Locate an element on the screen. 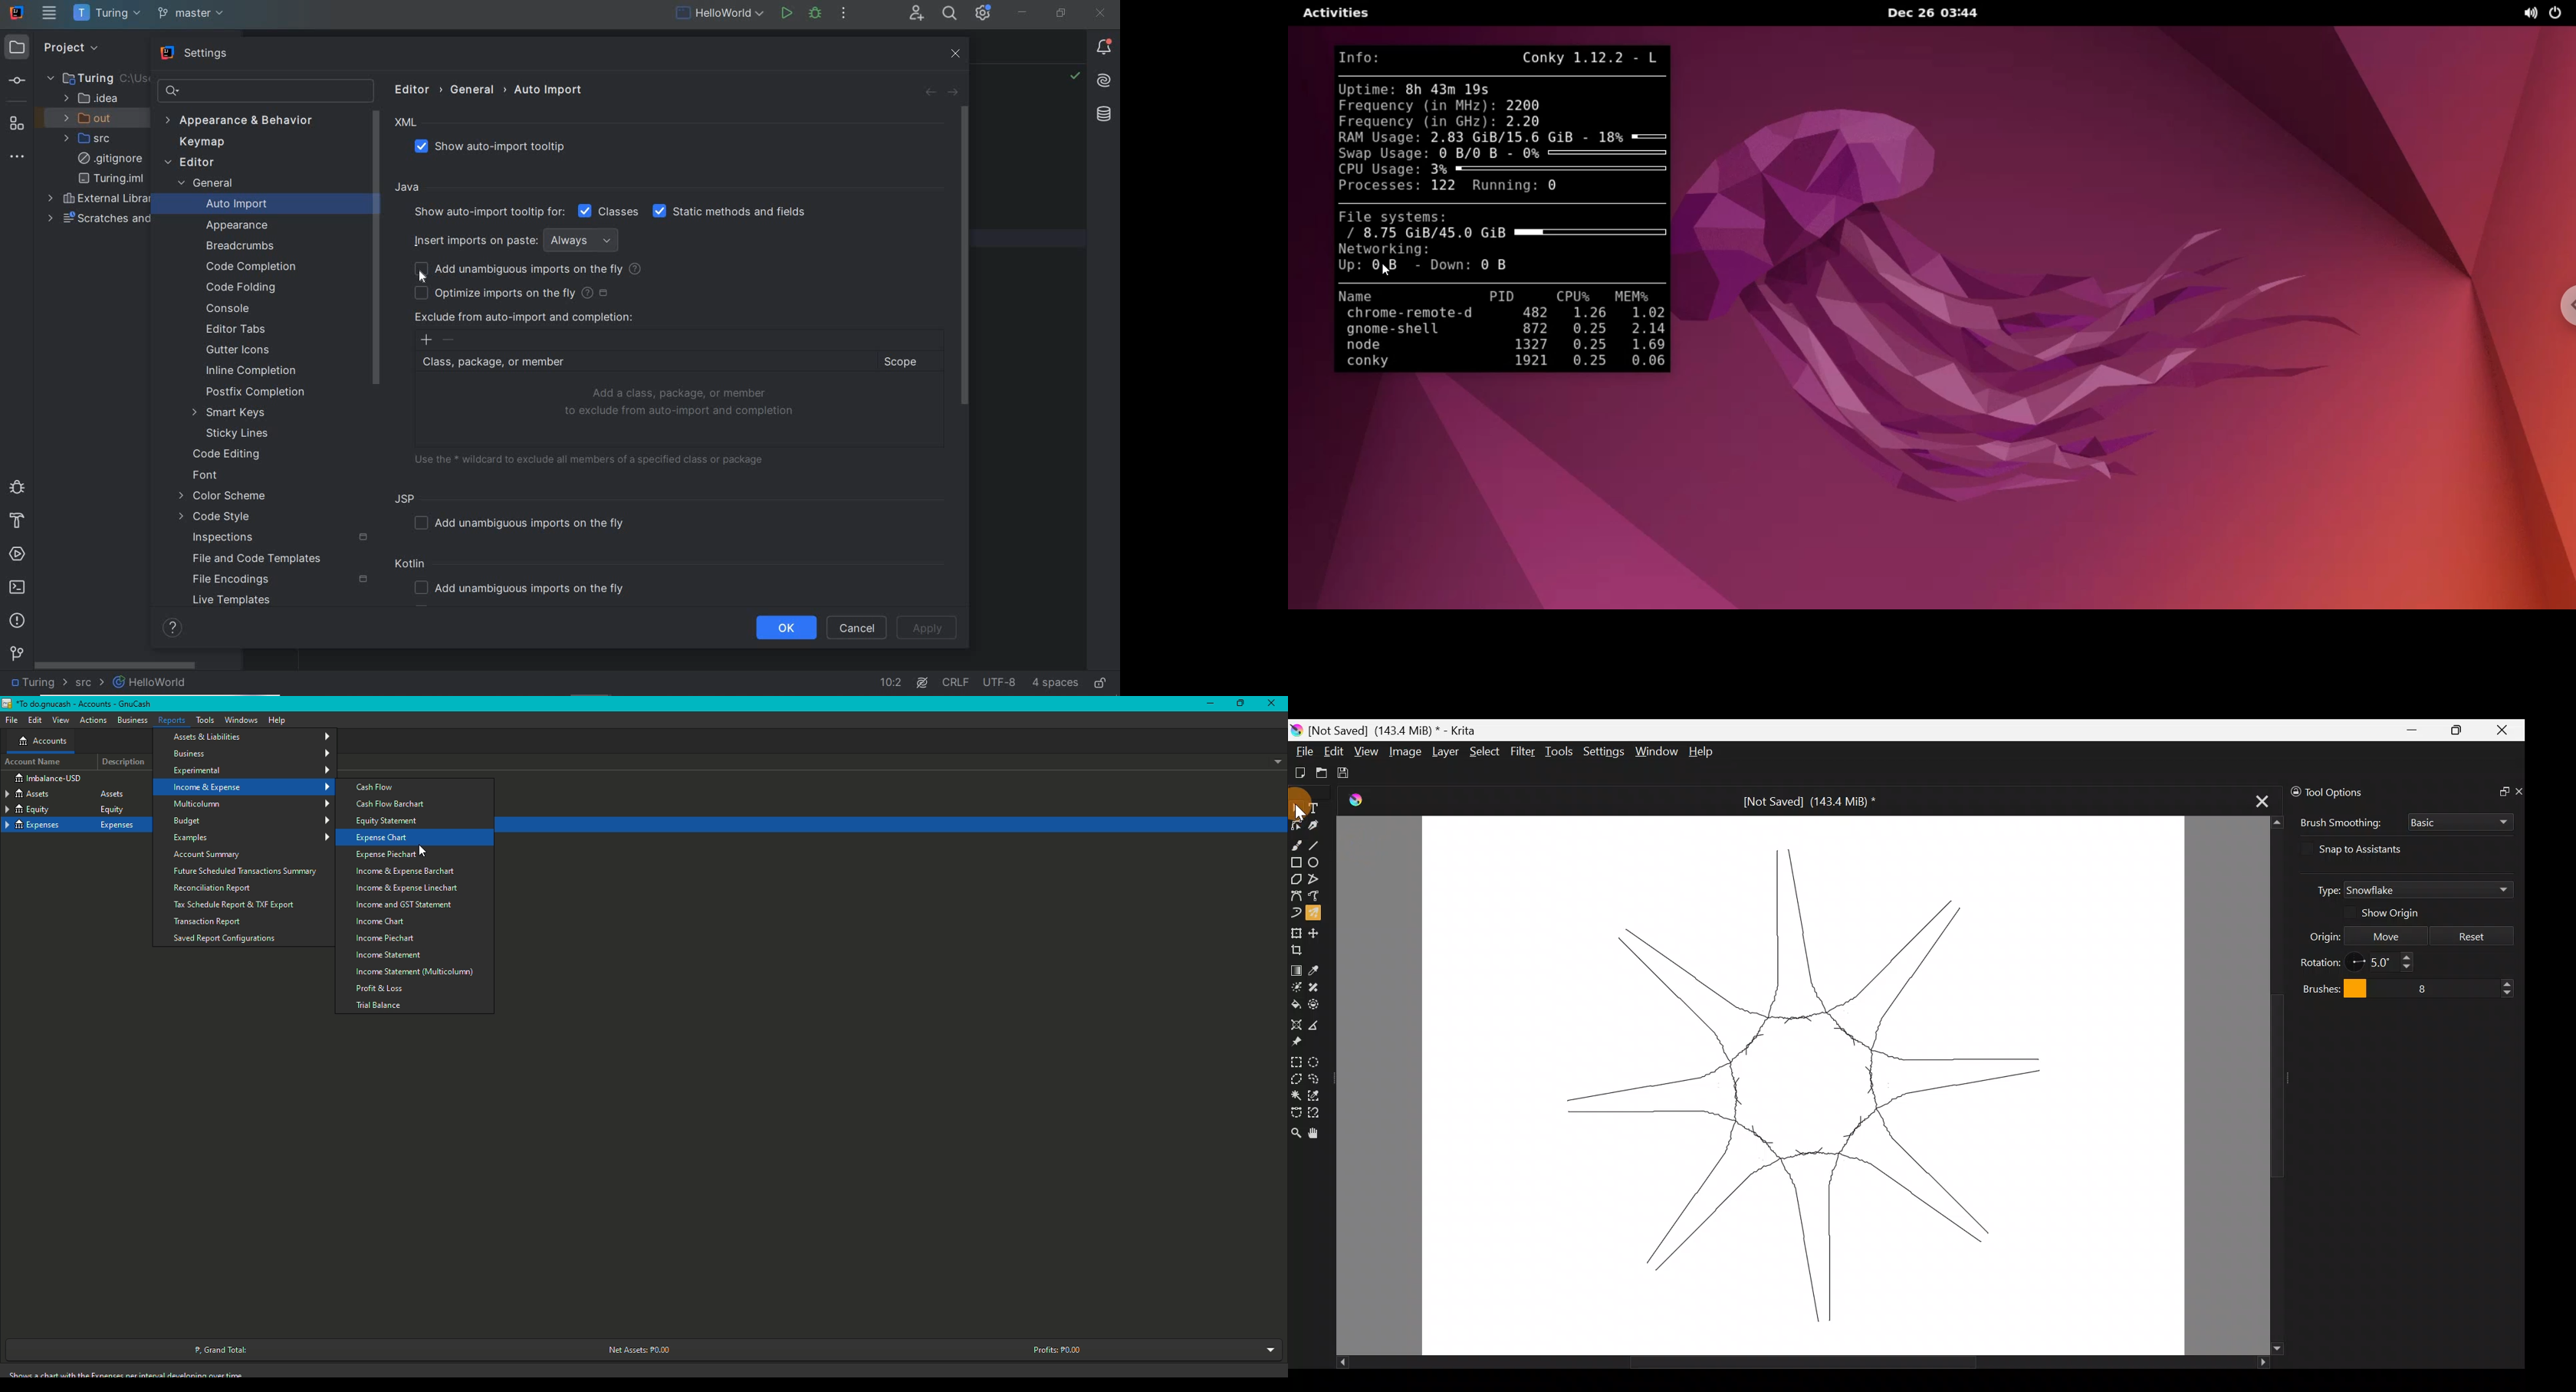 The width and height of the screenshot is (2576, 1400). gitignore is located at coordinates (110, 159).